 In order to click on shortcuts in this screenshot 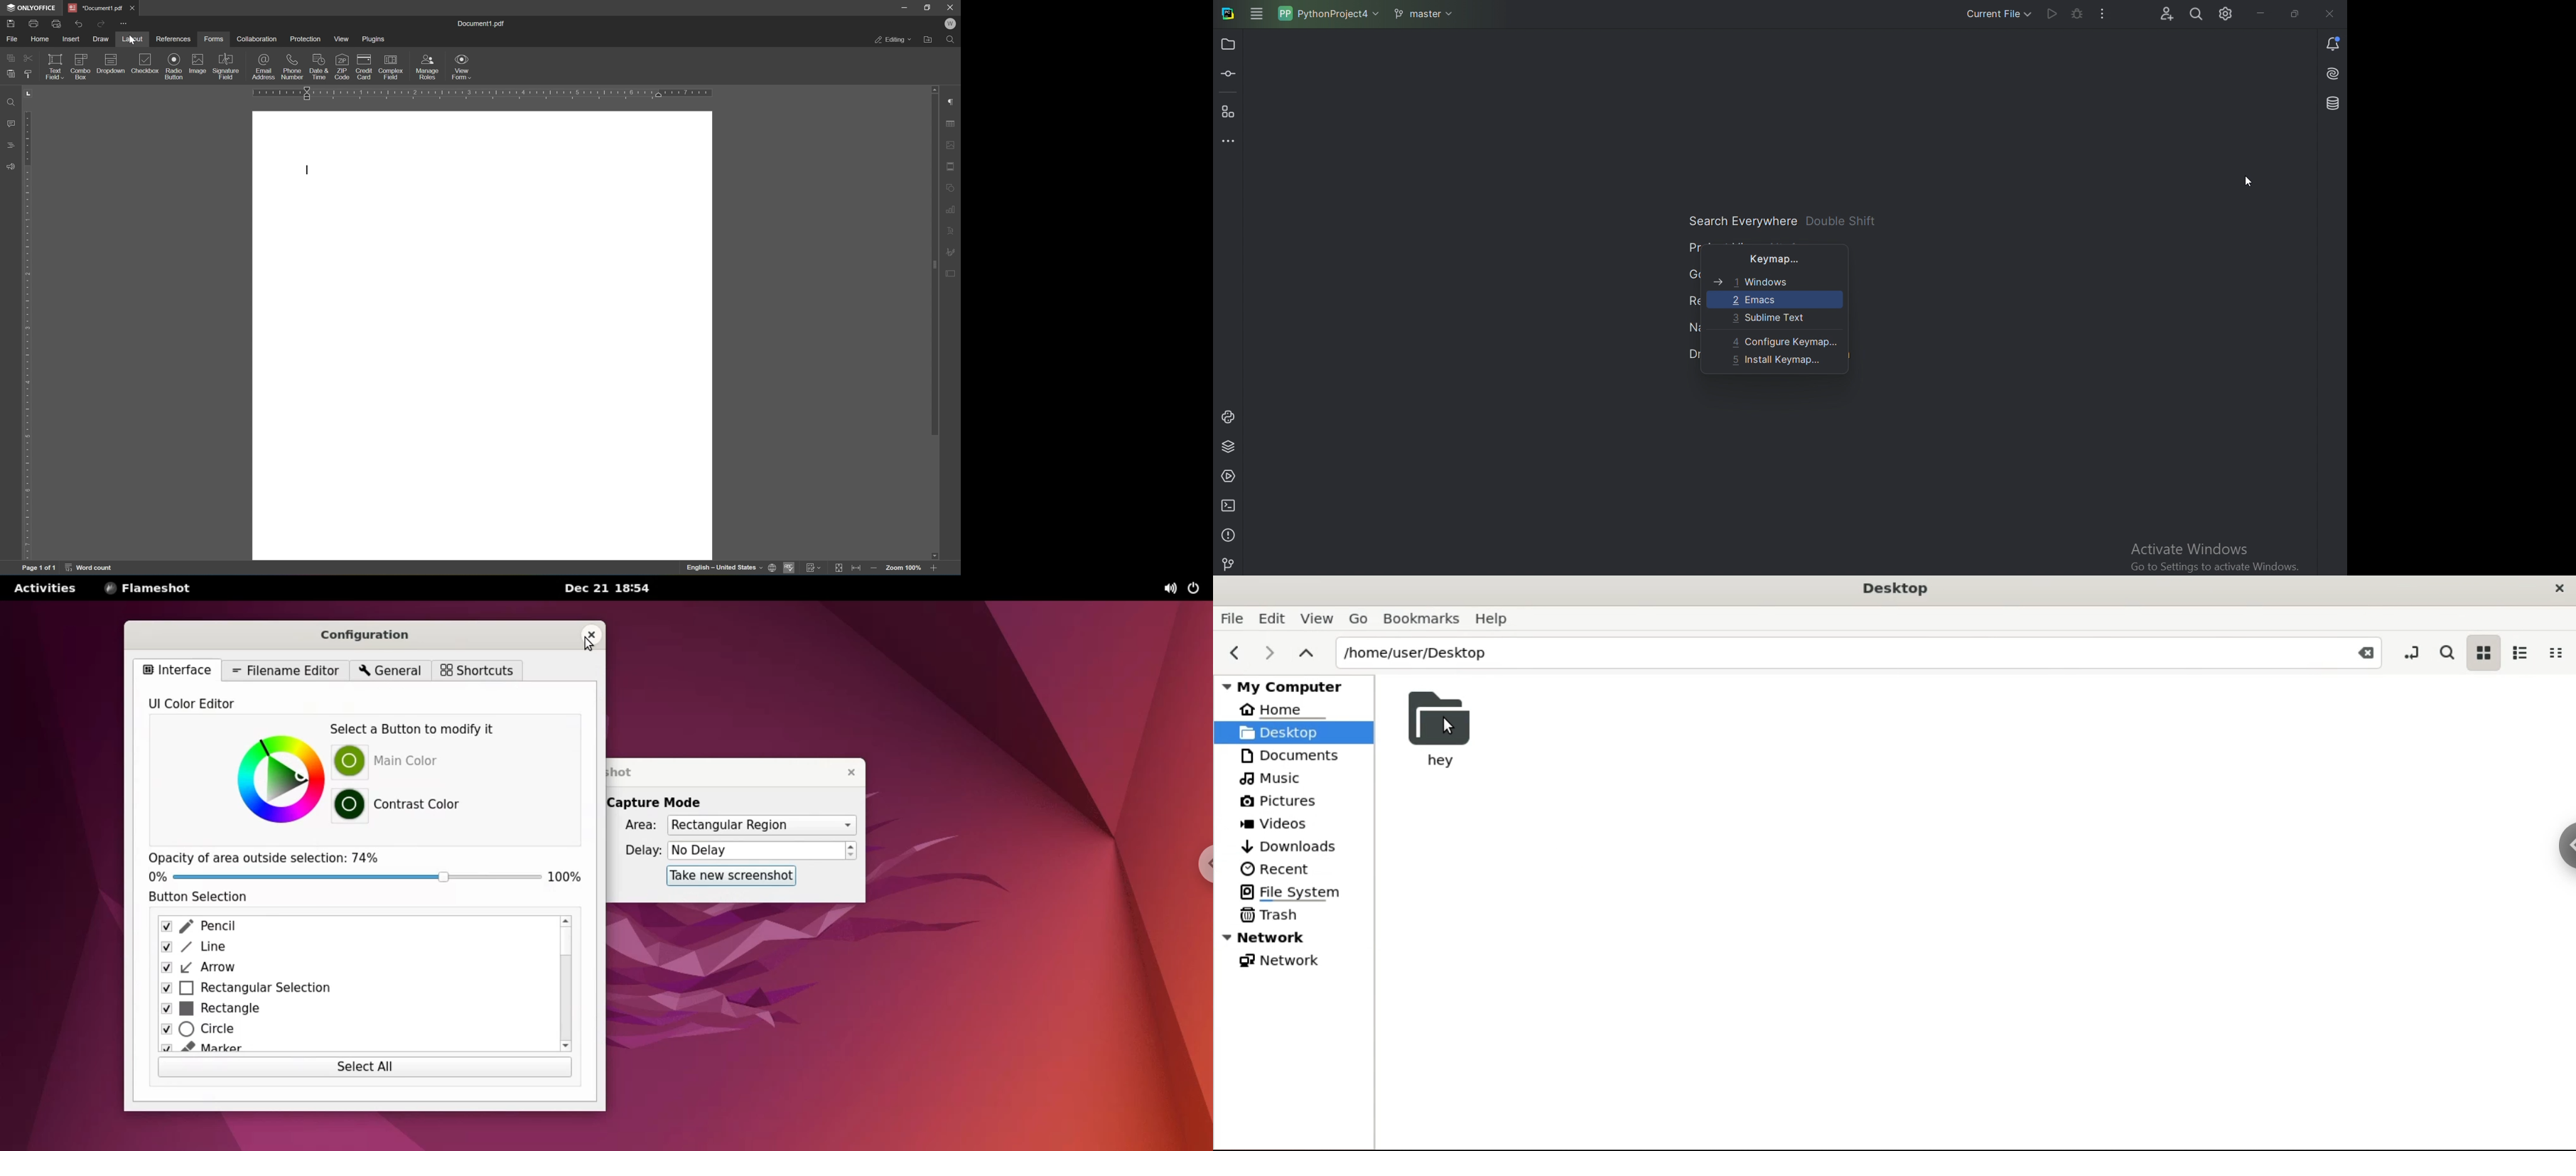, I will do `click(478, 671)`.